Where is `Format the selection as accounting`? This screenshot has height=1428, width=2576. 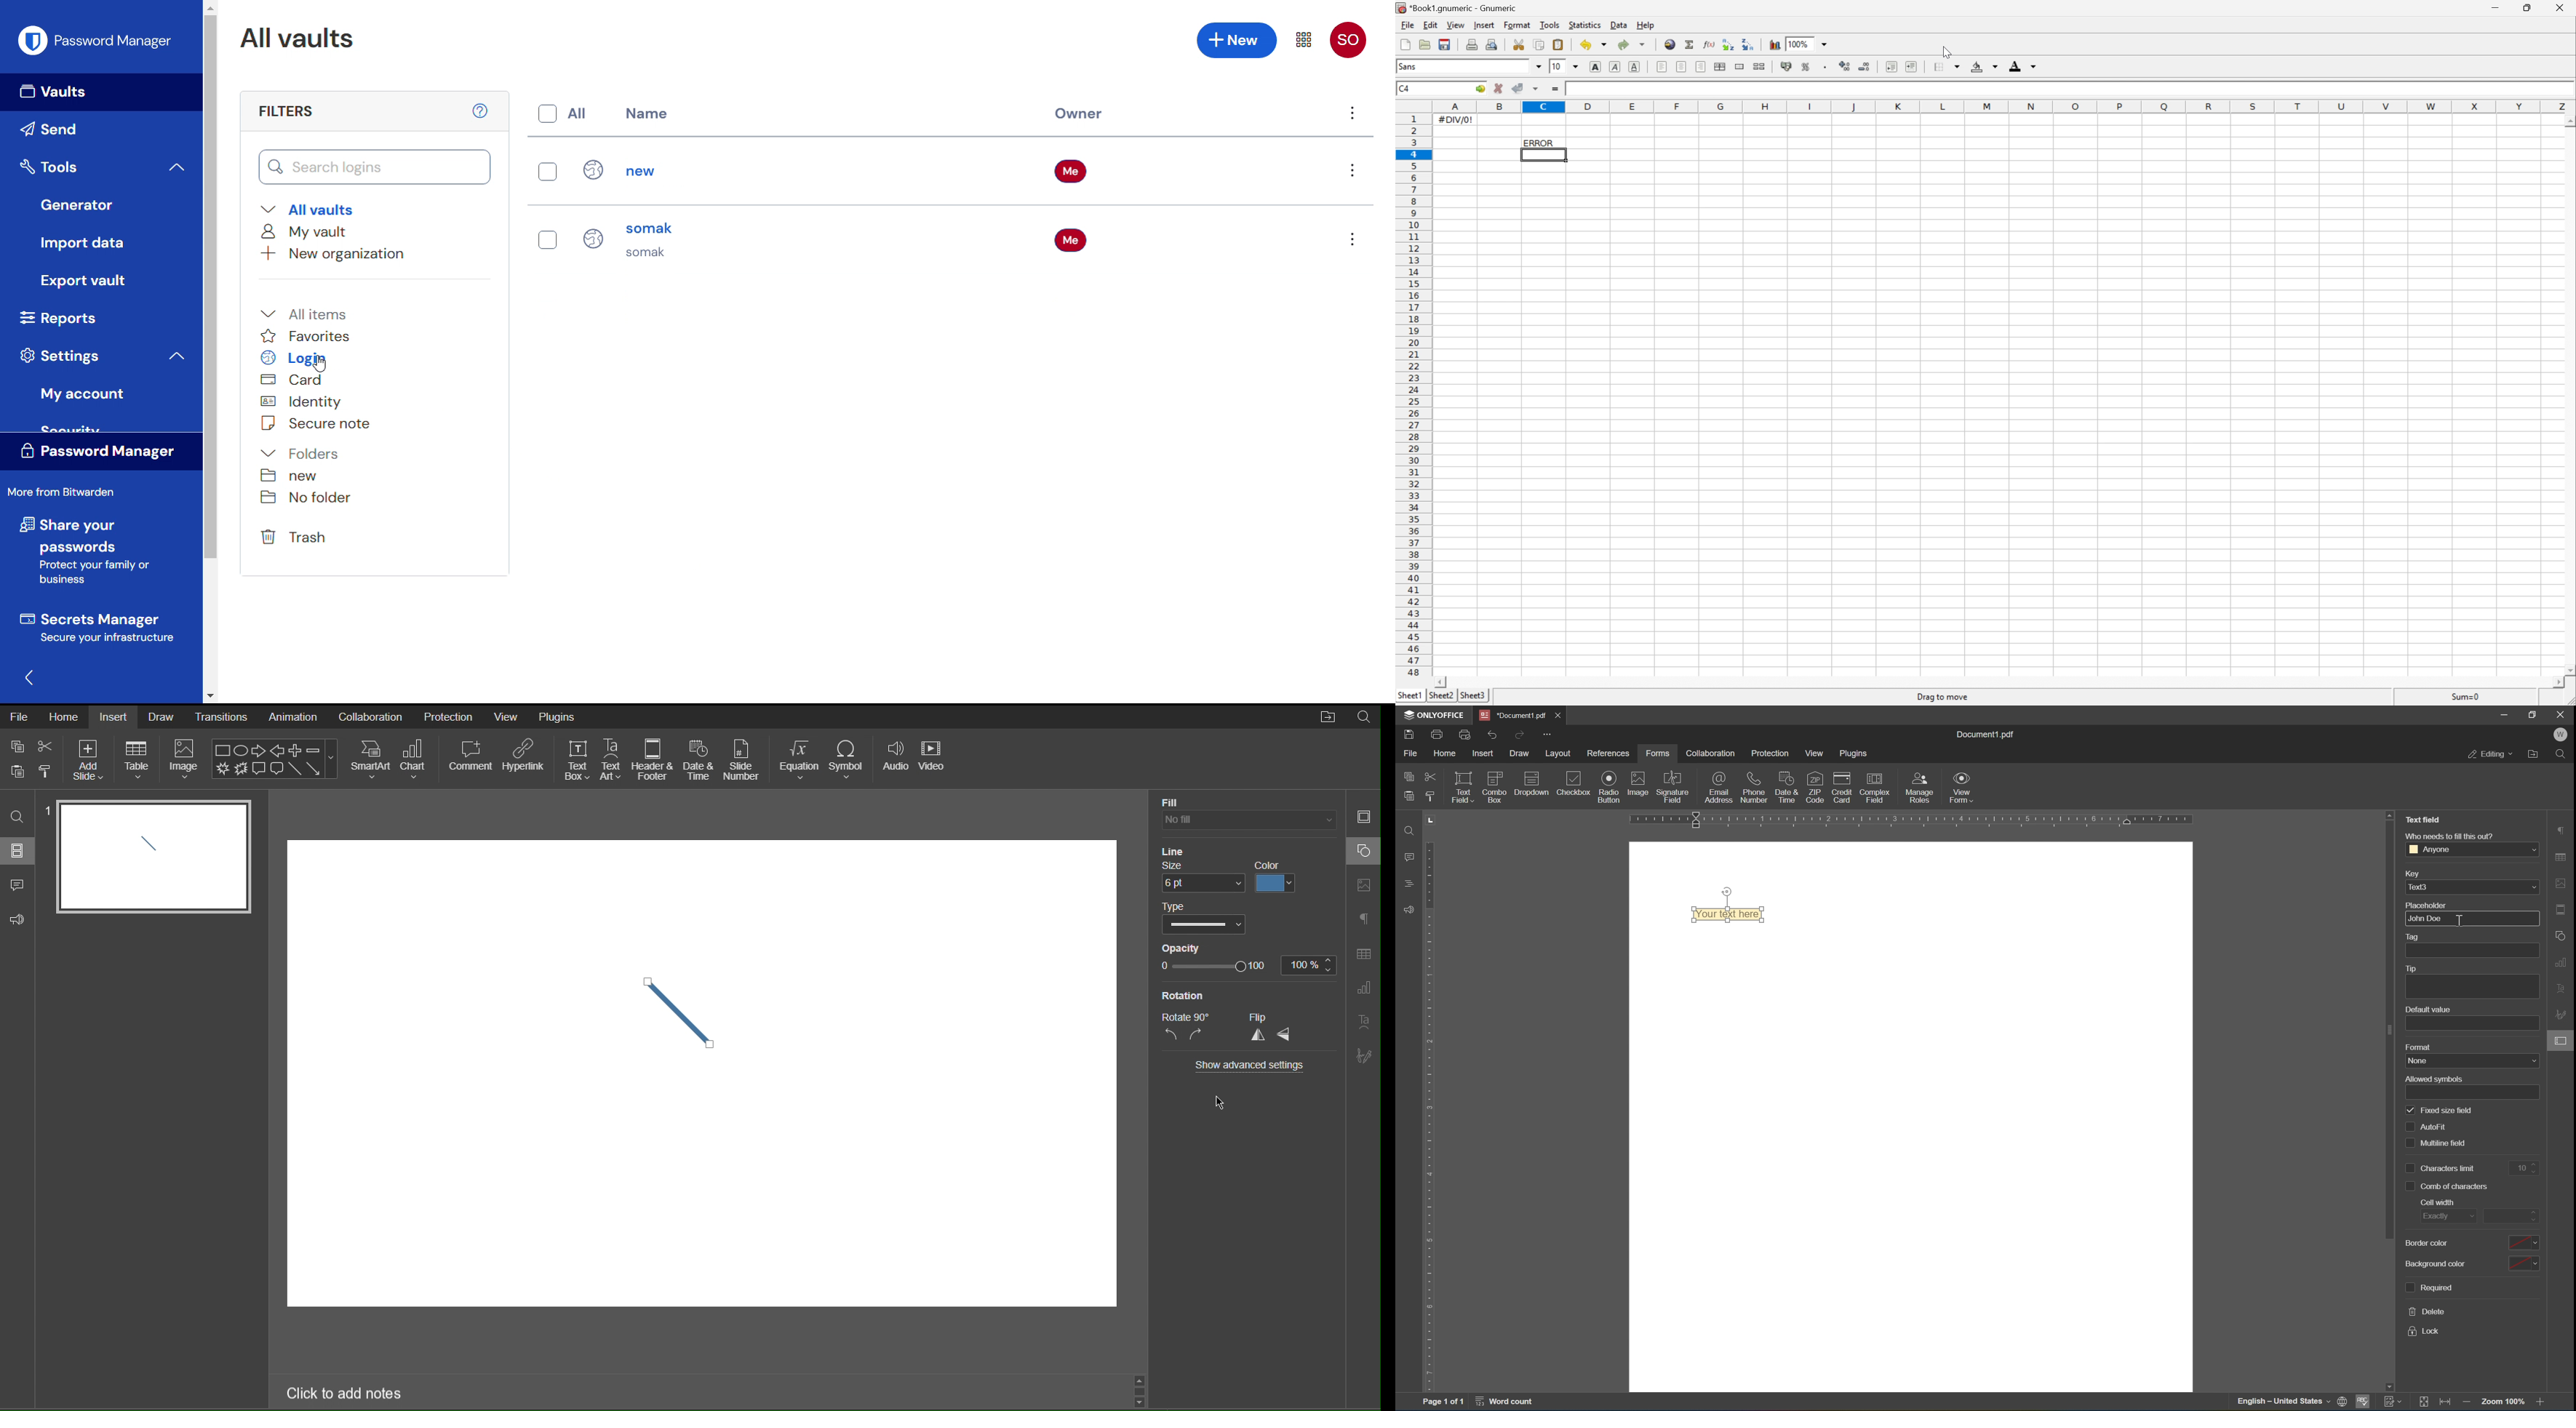 Format the selection as accounting is located at coordinates (1786, 66).